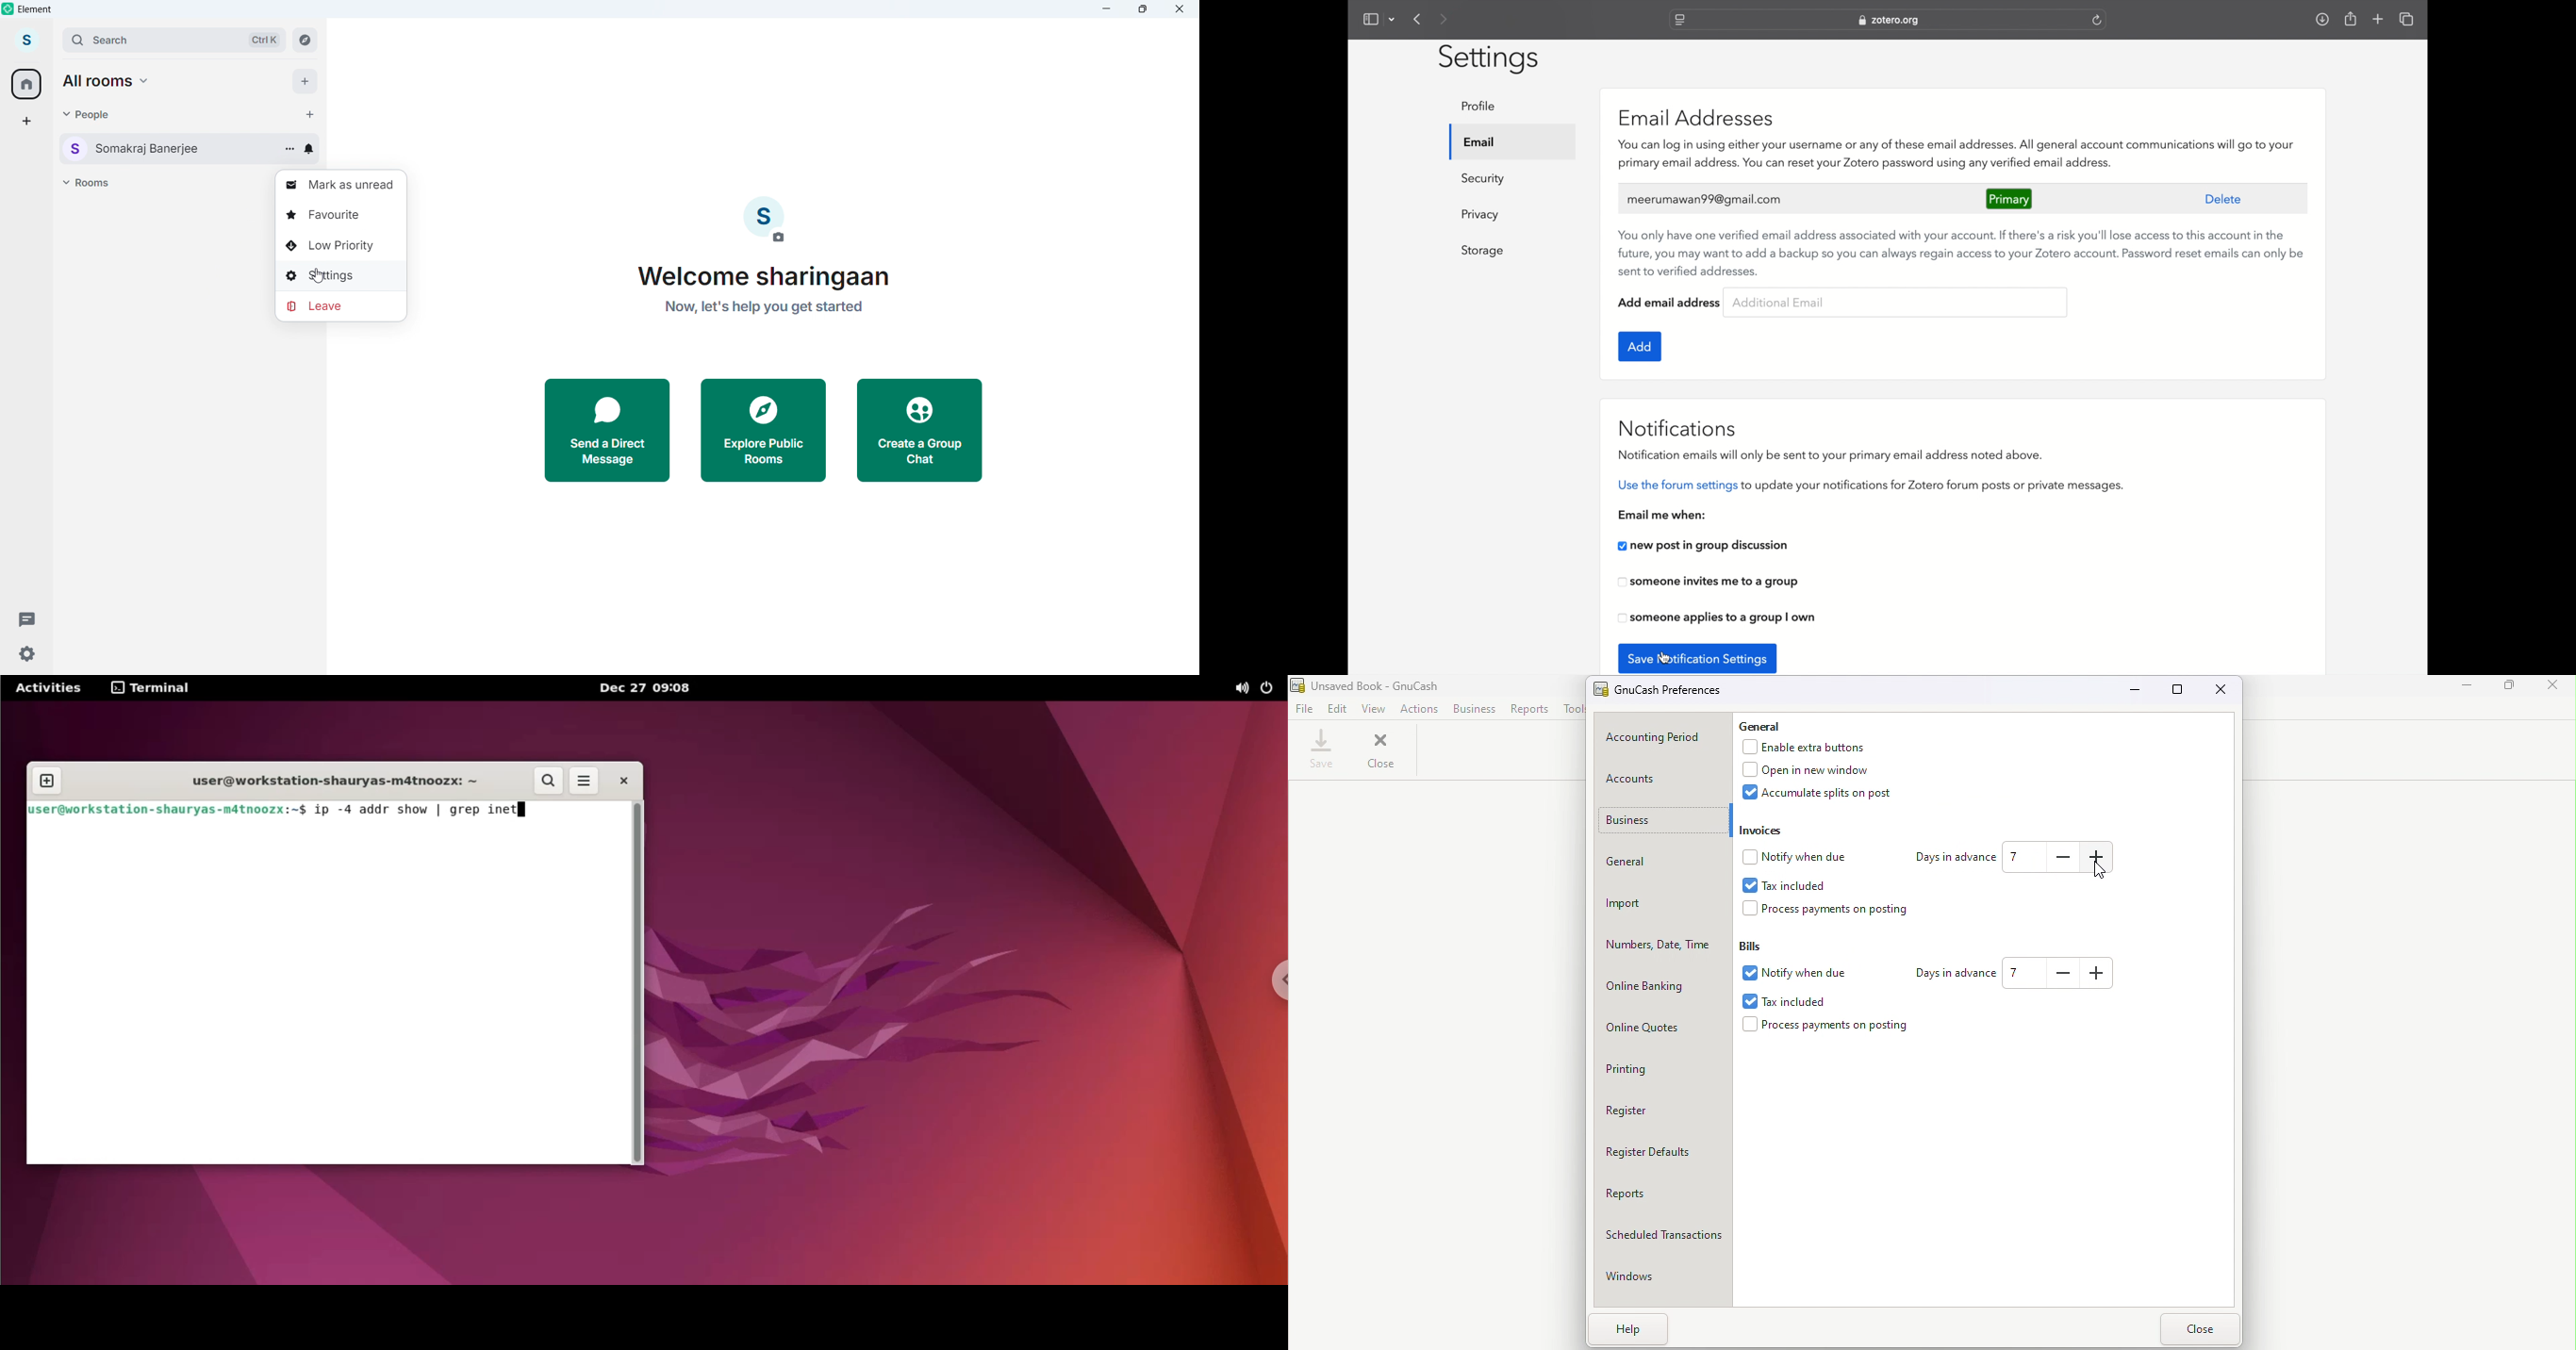  Describe the element at coordinates (338, 183) in the screenshot. I see `Mark as unread ` at that location.